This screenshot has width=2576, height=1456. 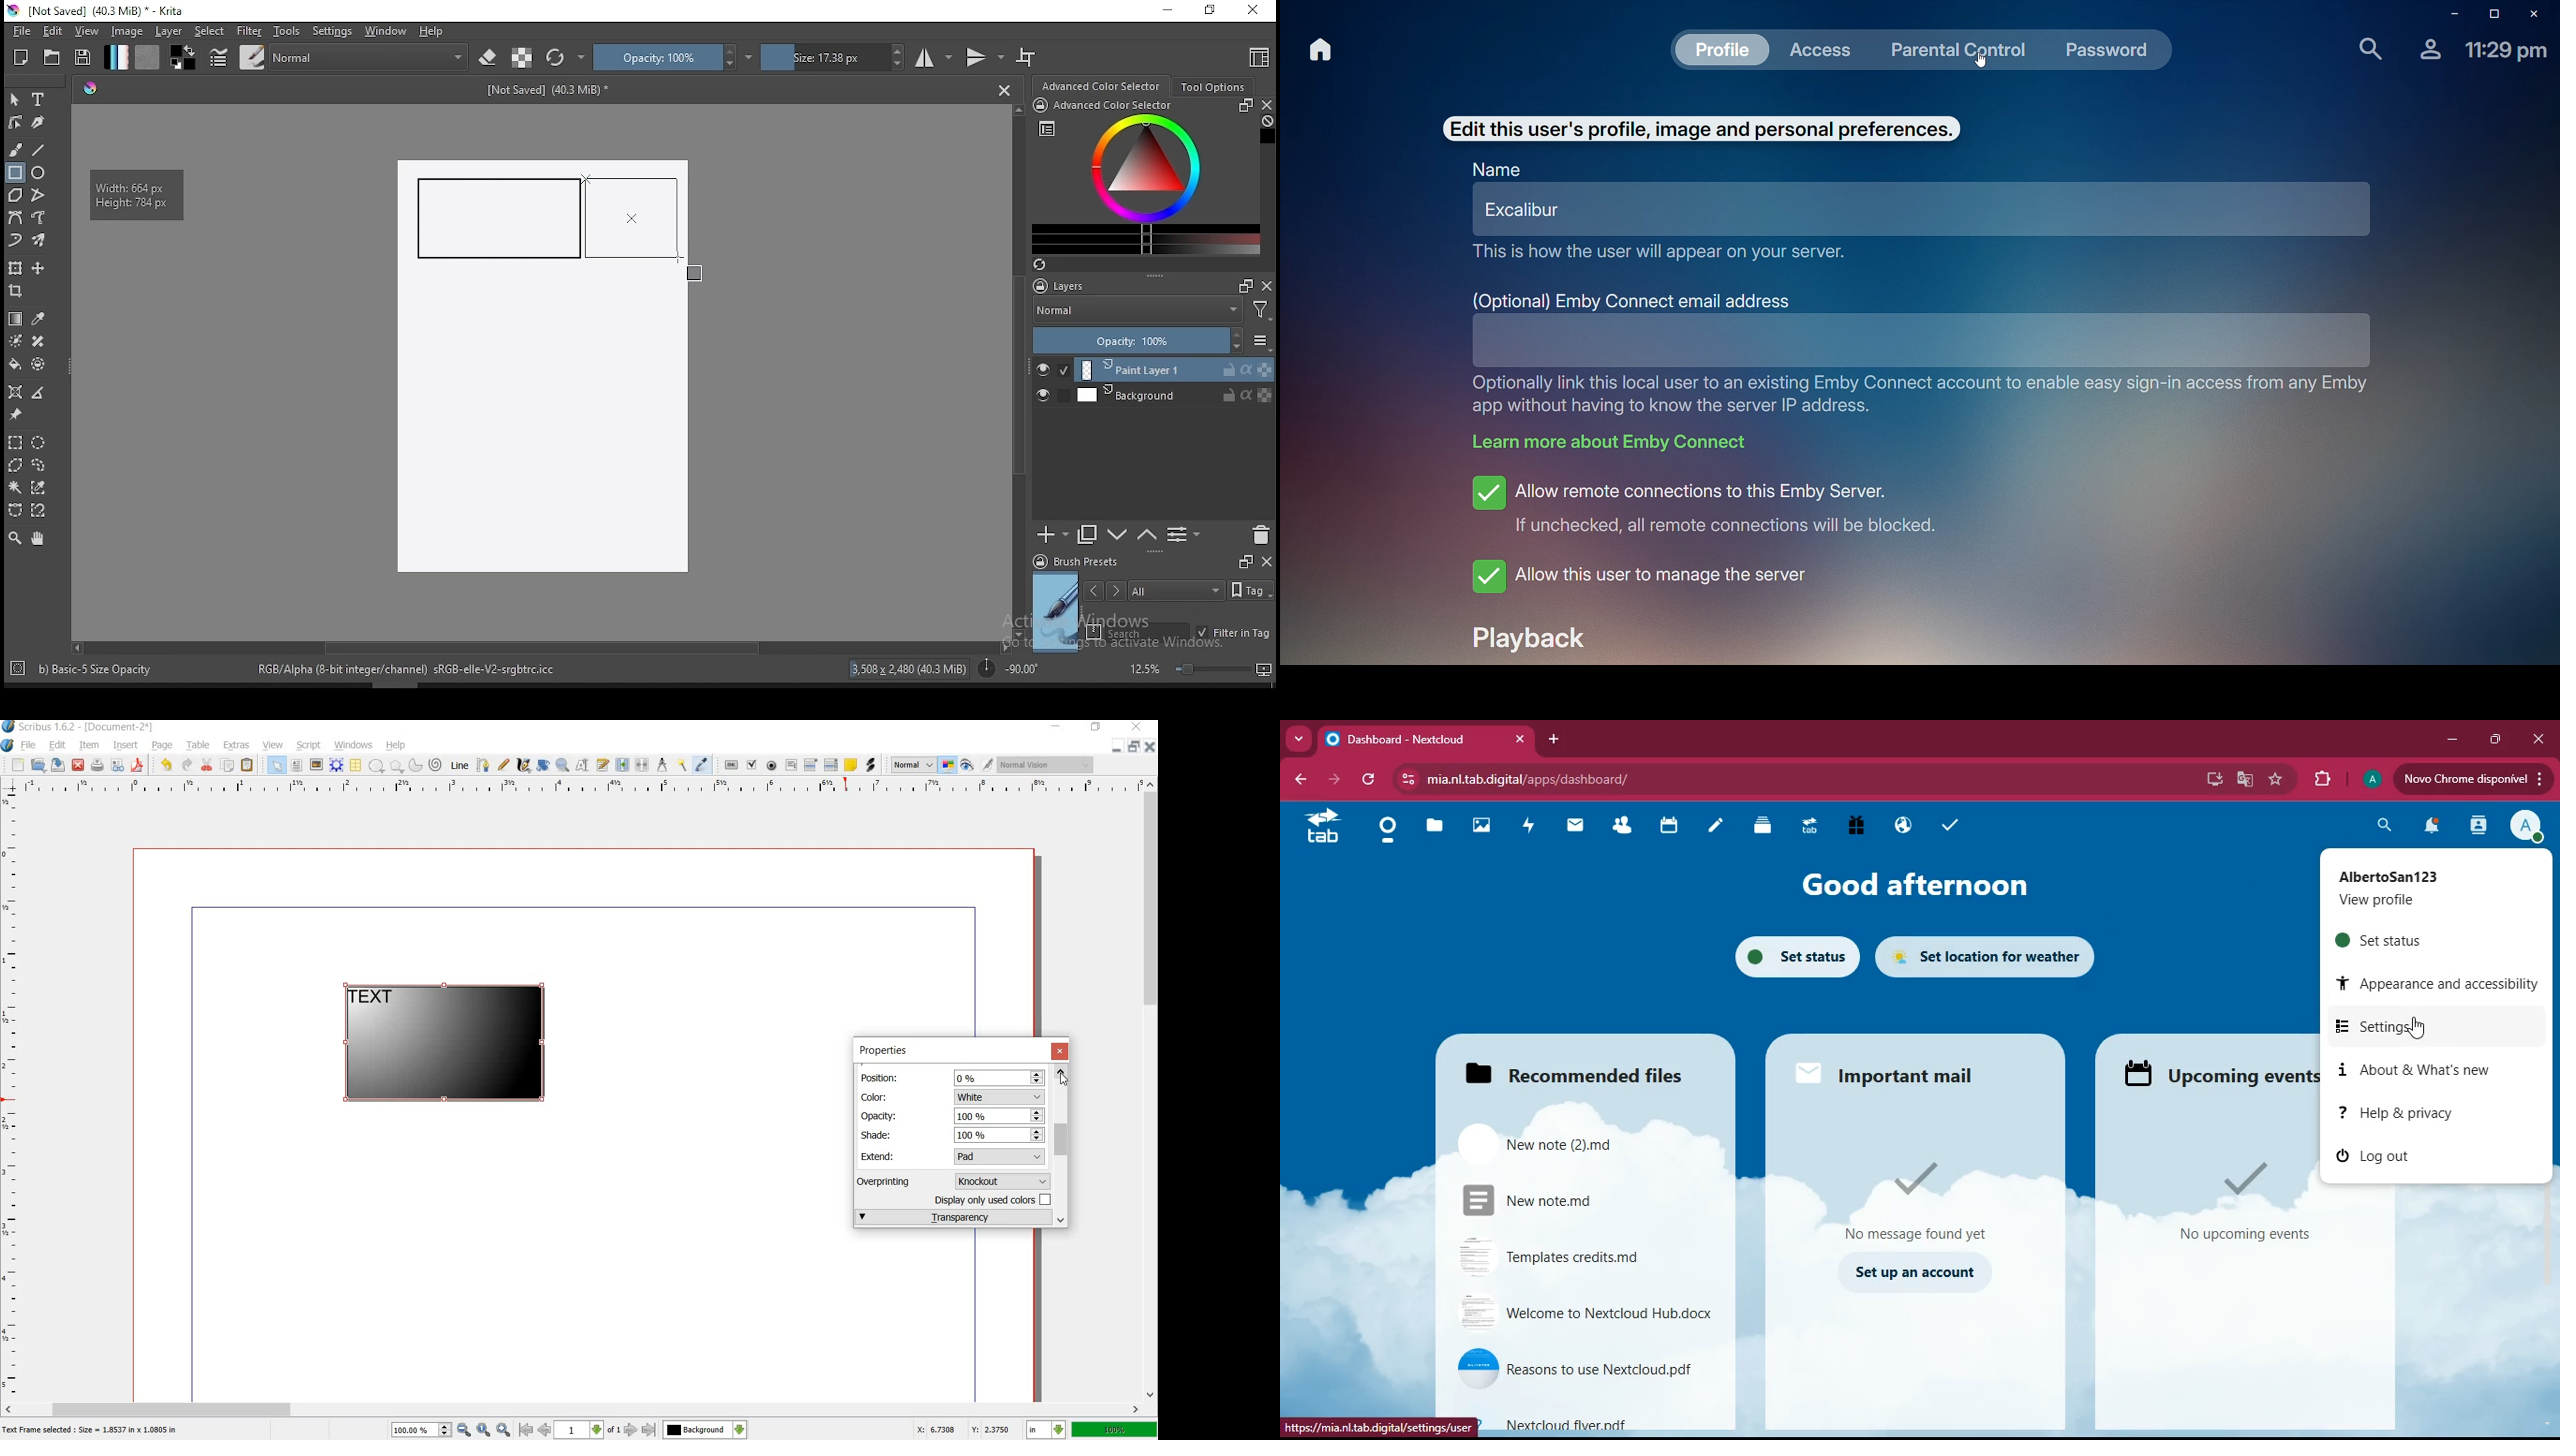 What do you see at coordinates (2493, 740) in the screenshot?
I see `maximize` at bounding box center [2493, 740].